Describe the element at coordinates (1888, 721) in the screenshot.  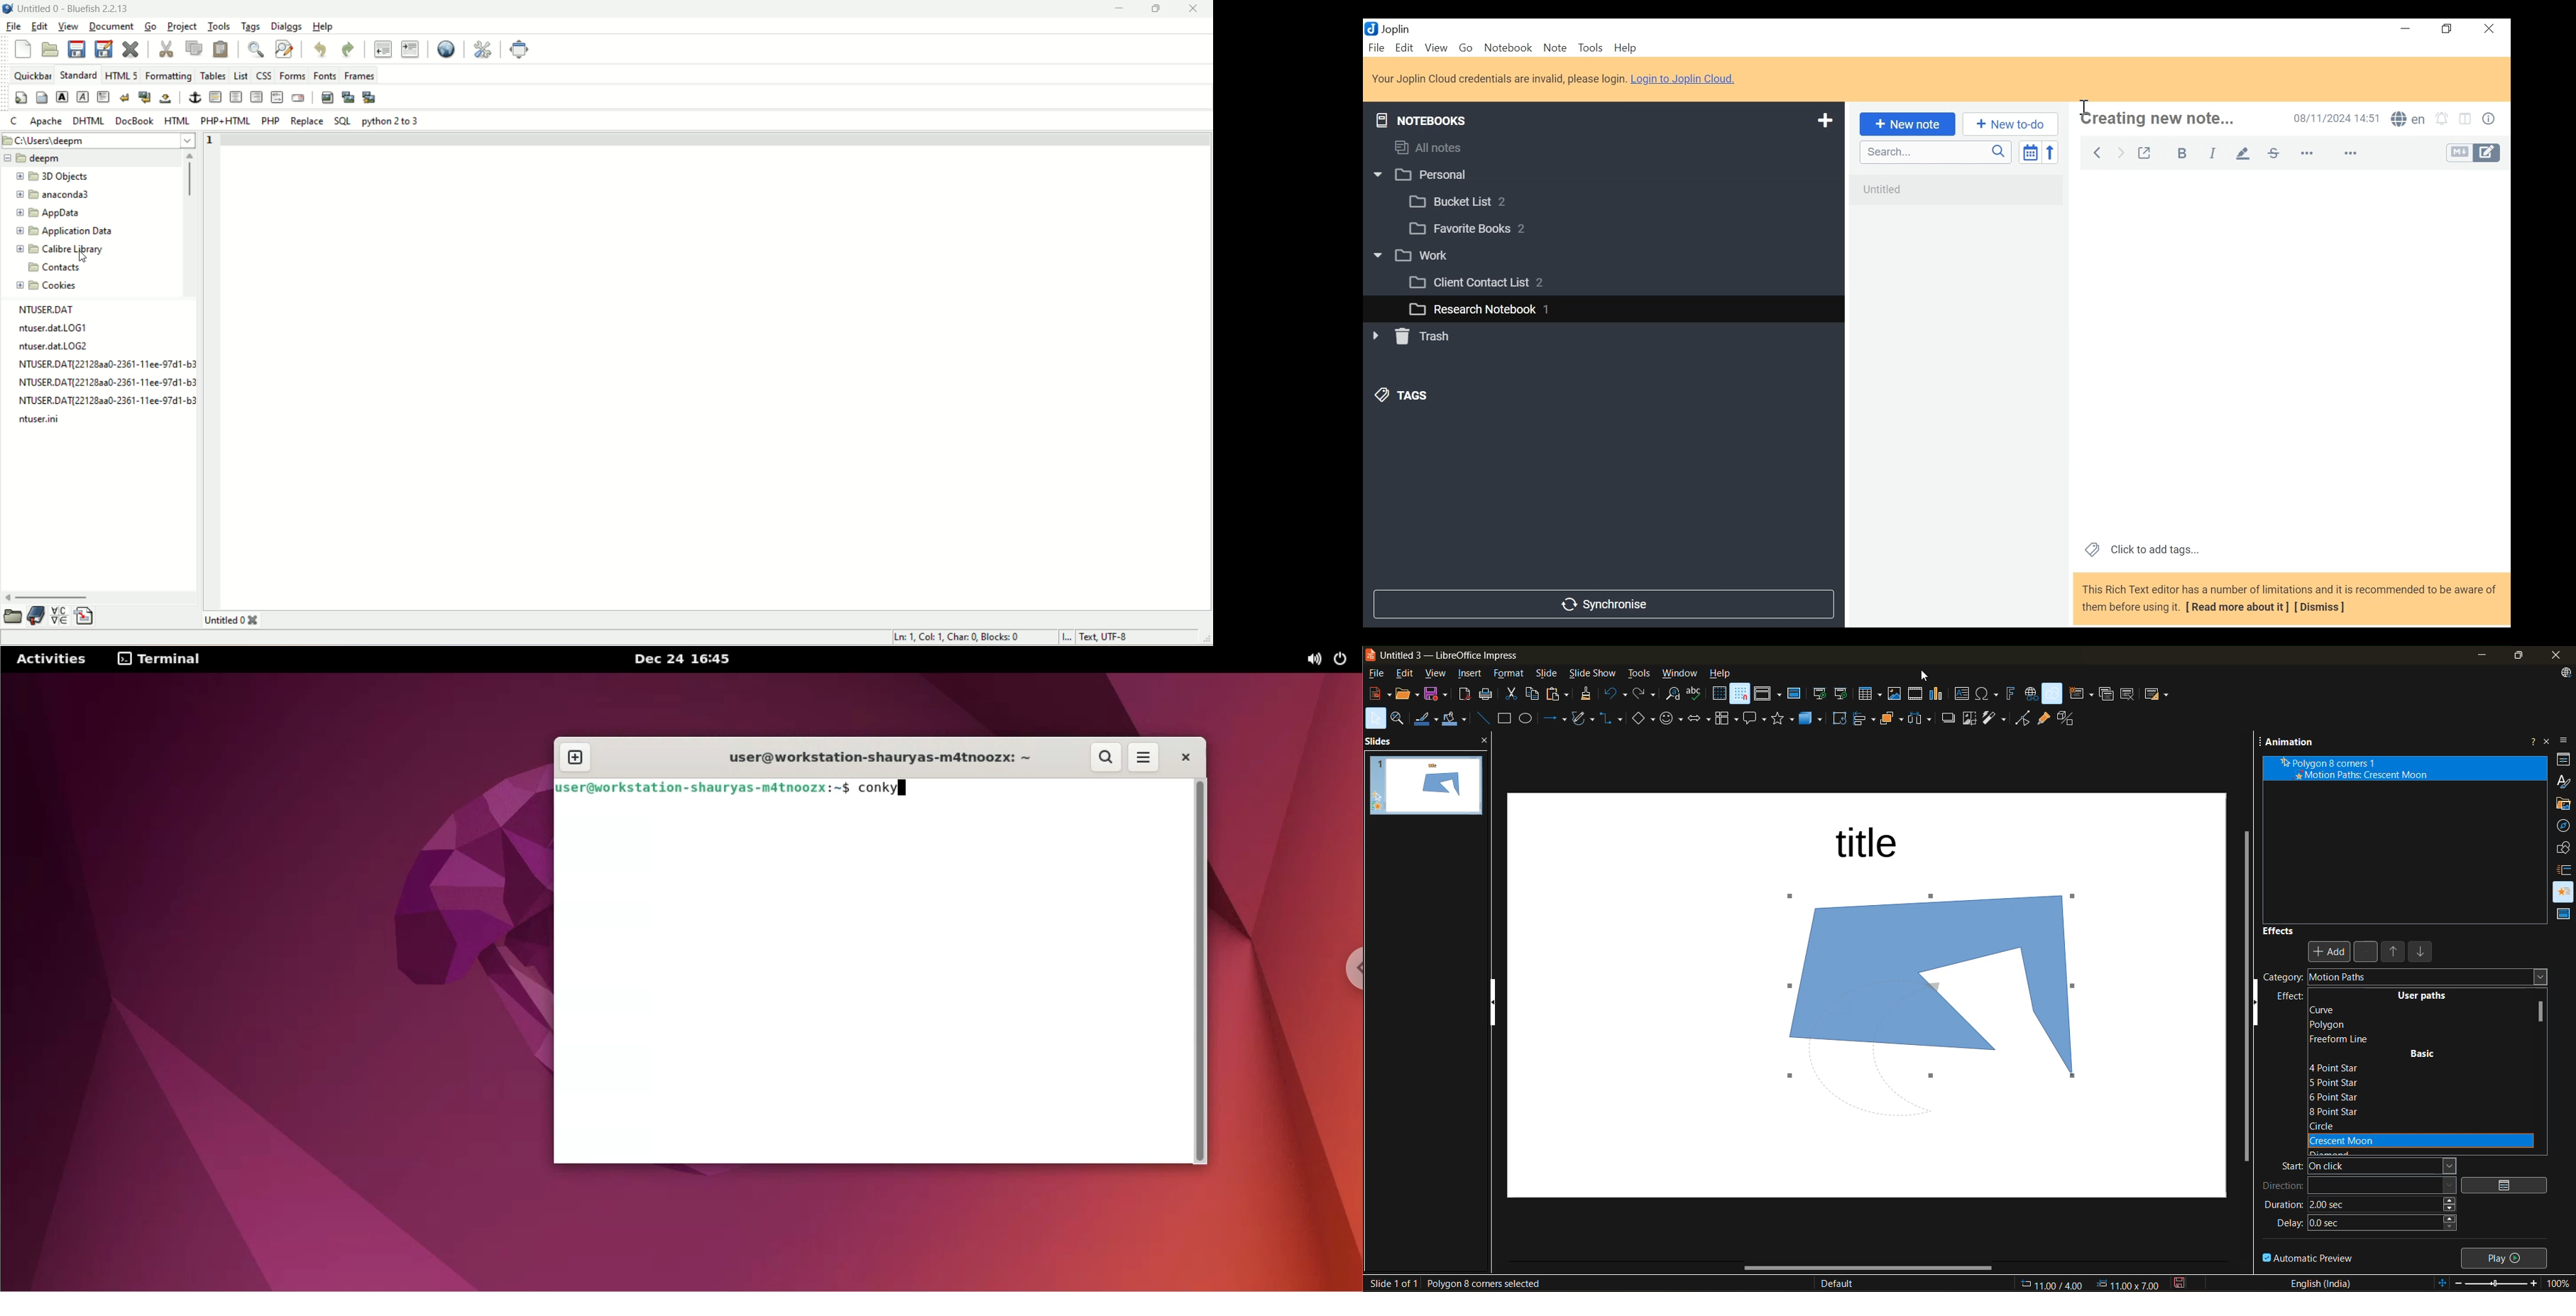
I see `arrange` at that location.